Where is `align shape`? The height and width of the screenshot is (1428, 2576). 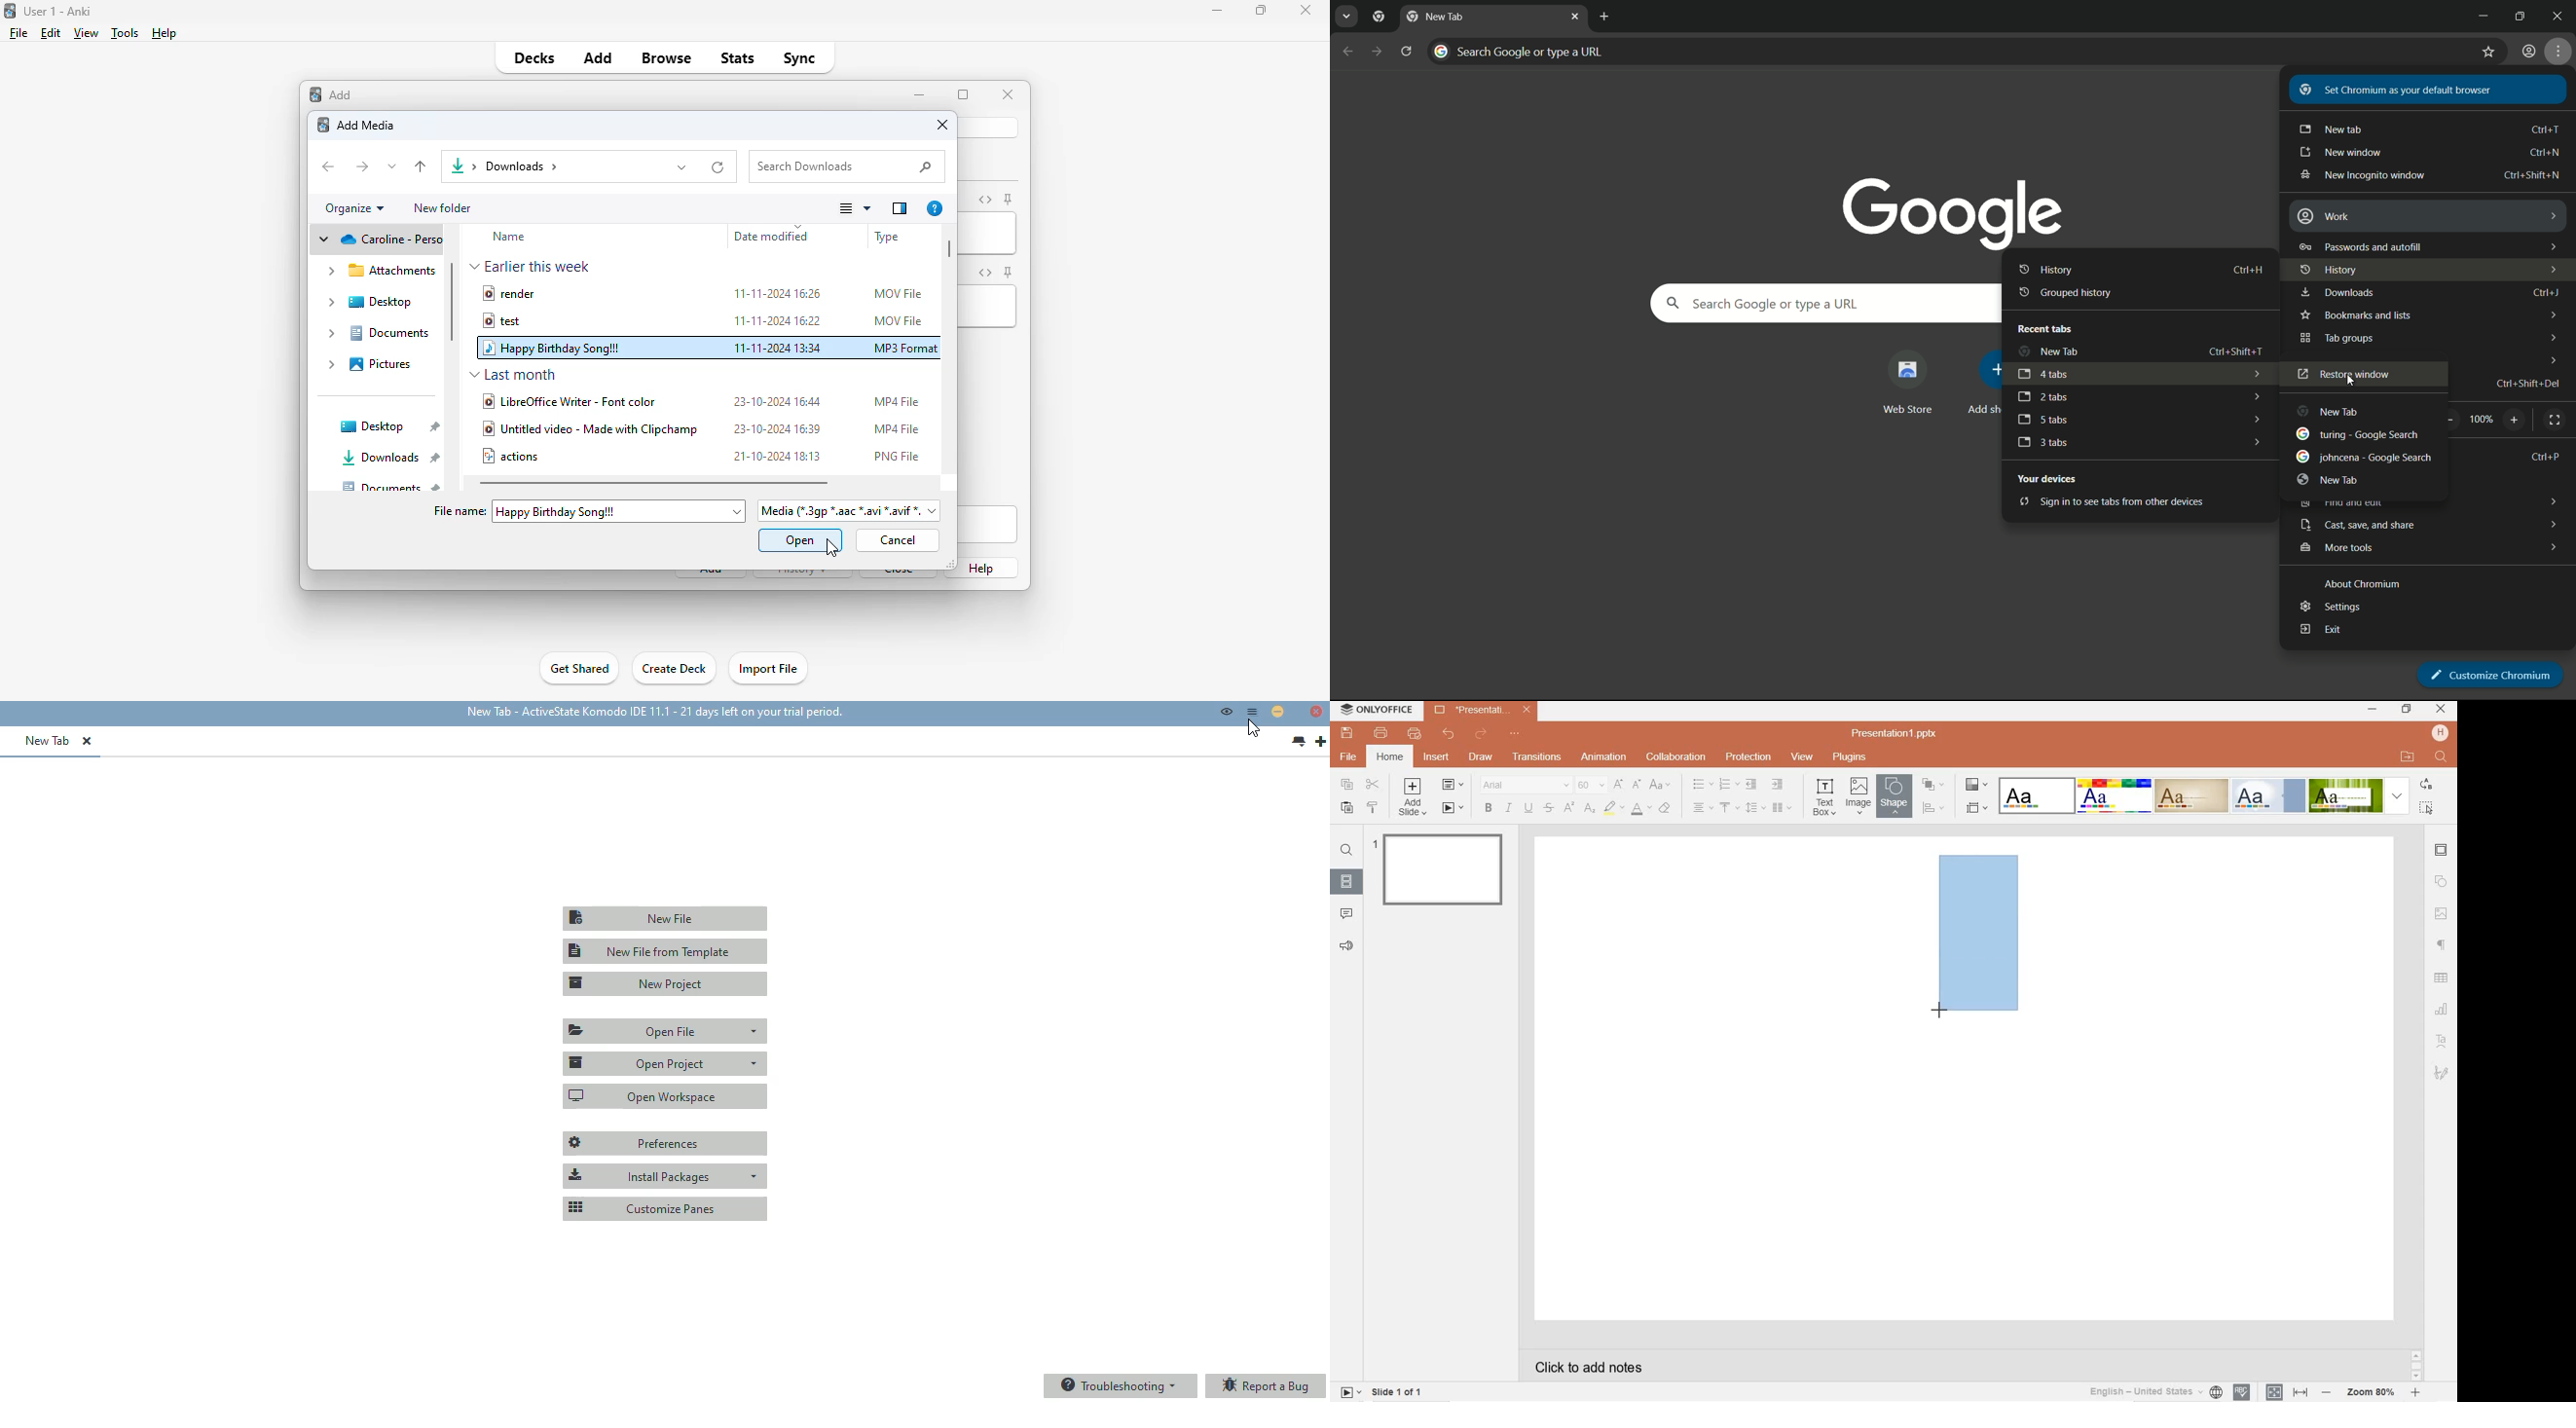 align shape is located at coordinates (1933, 808).